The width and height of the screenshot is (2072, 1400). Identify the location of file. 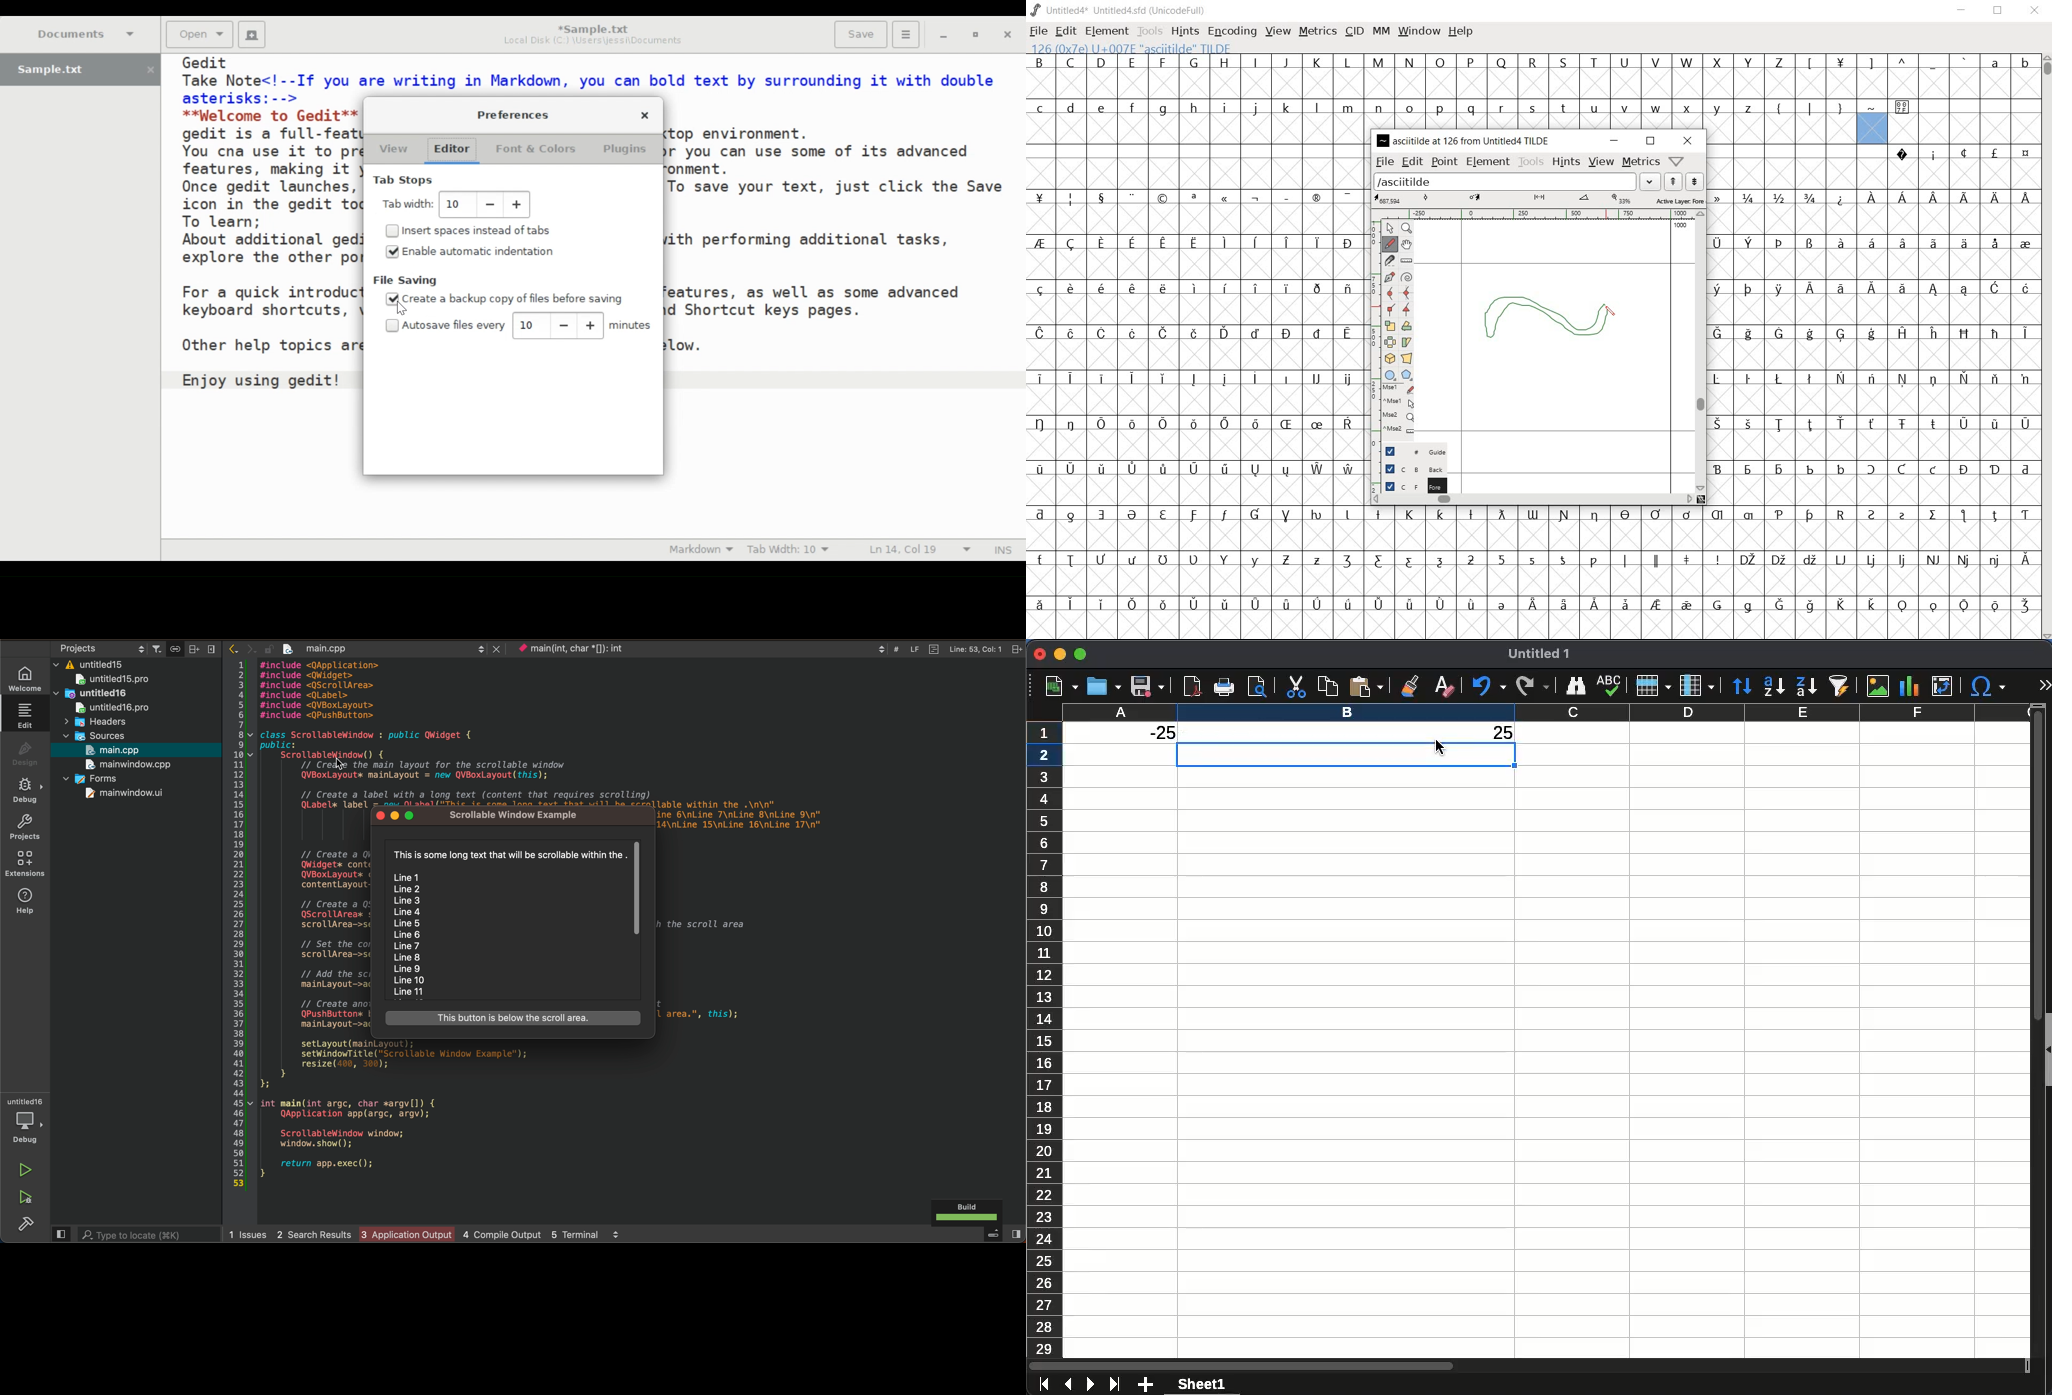
(1384, 161).